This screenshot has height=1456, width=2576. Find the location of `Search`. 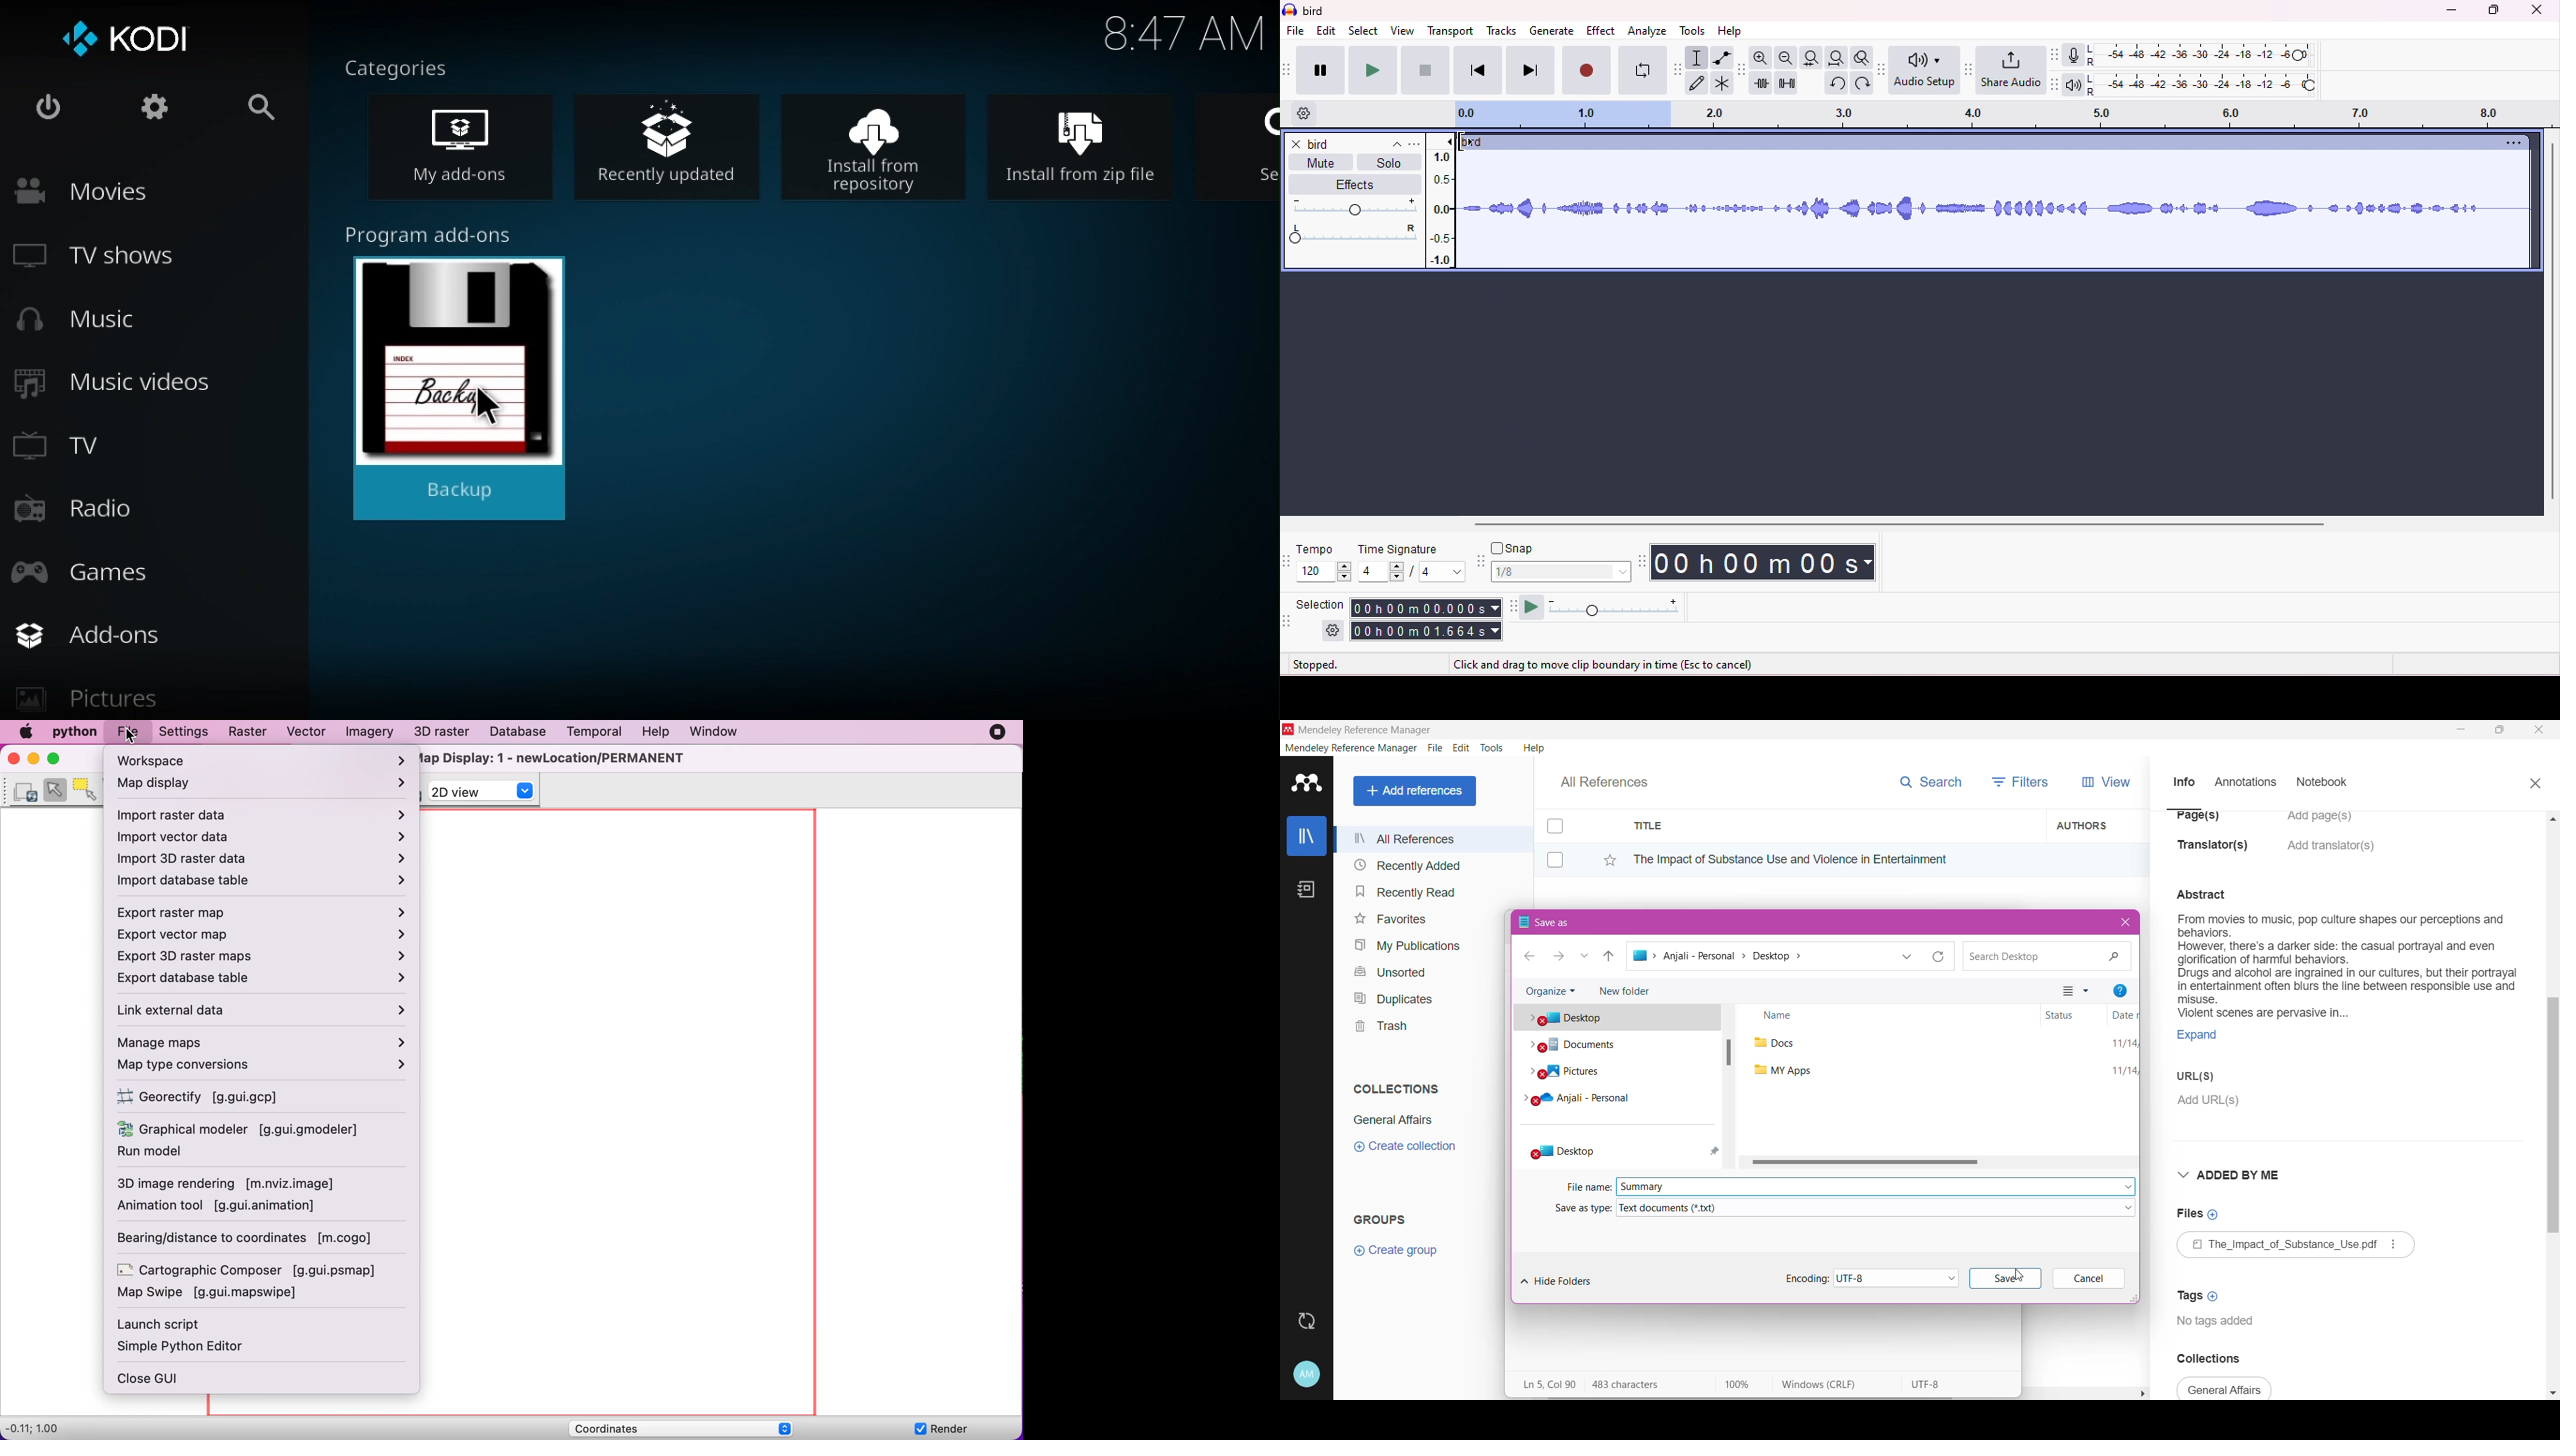

Search is located at coordinates (246, 110).